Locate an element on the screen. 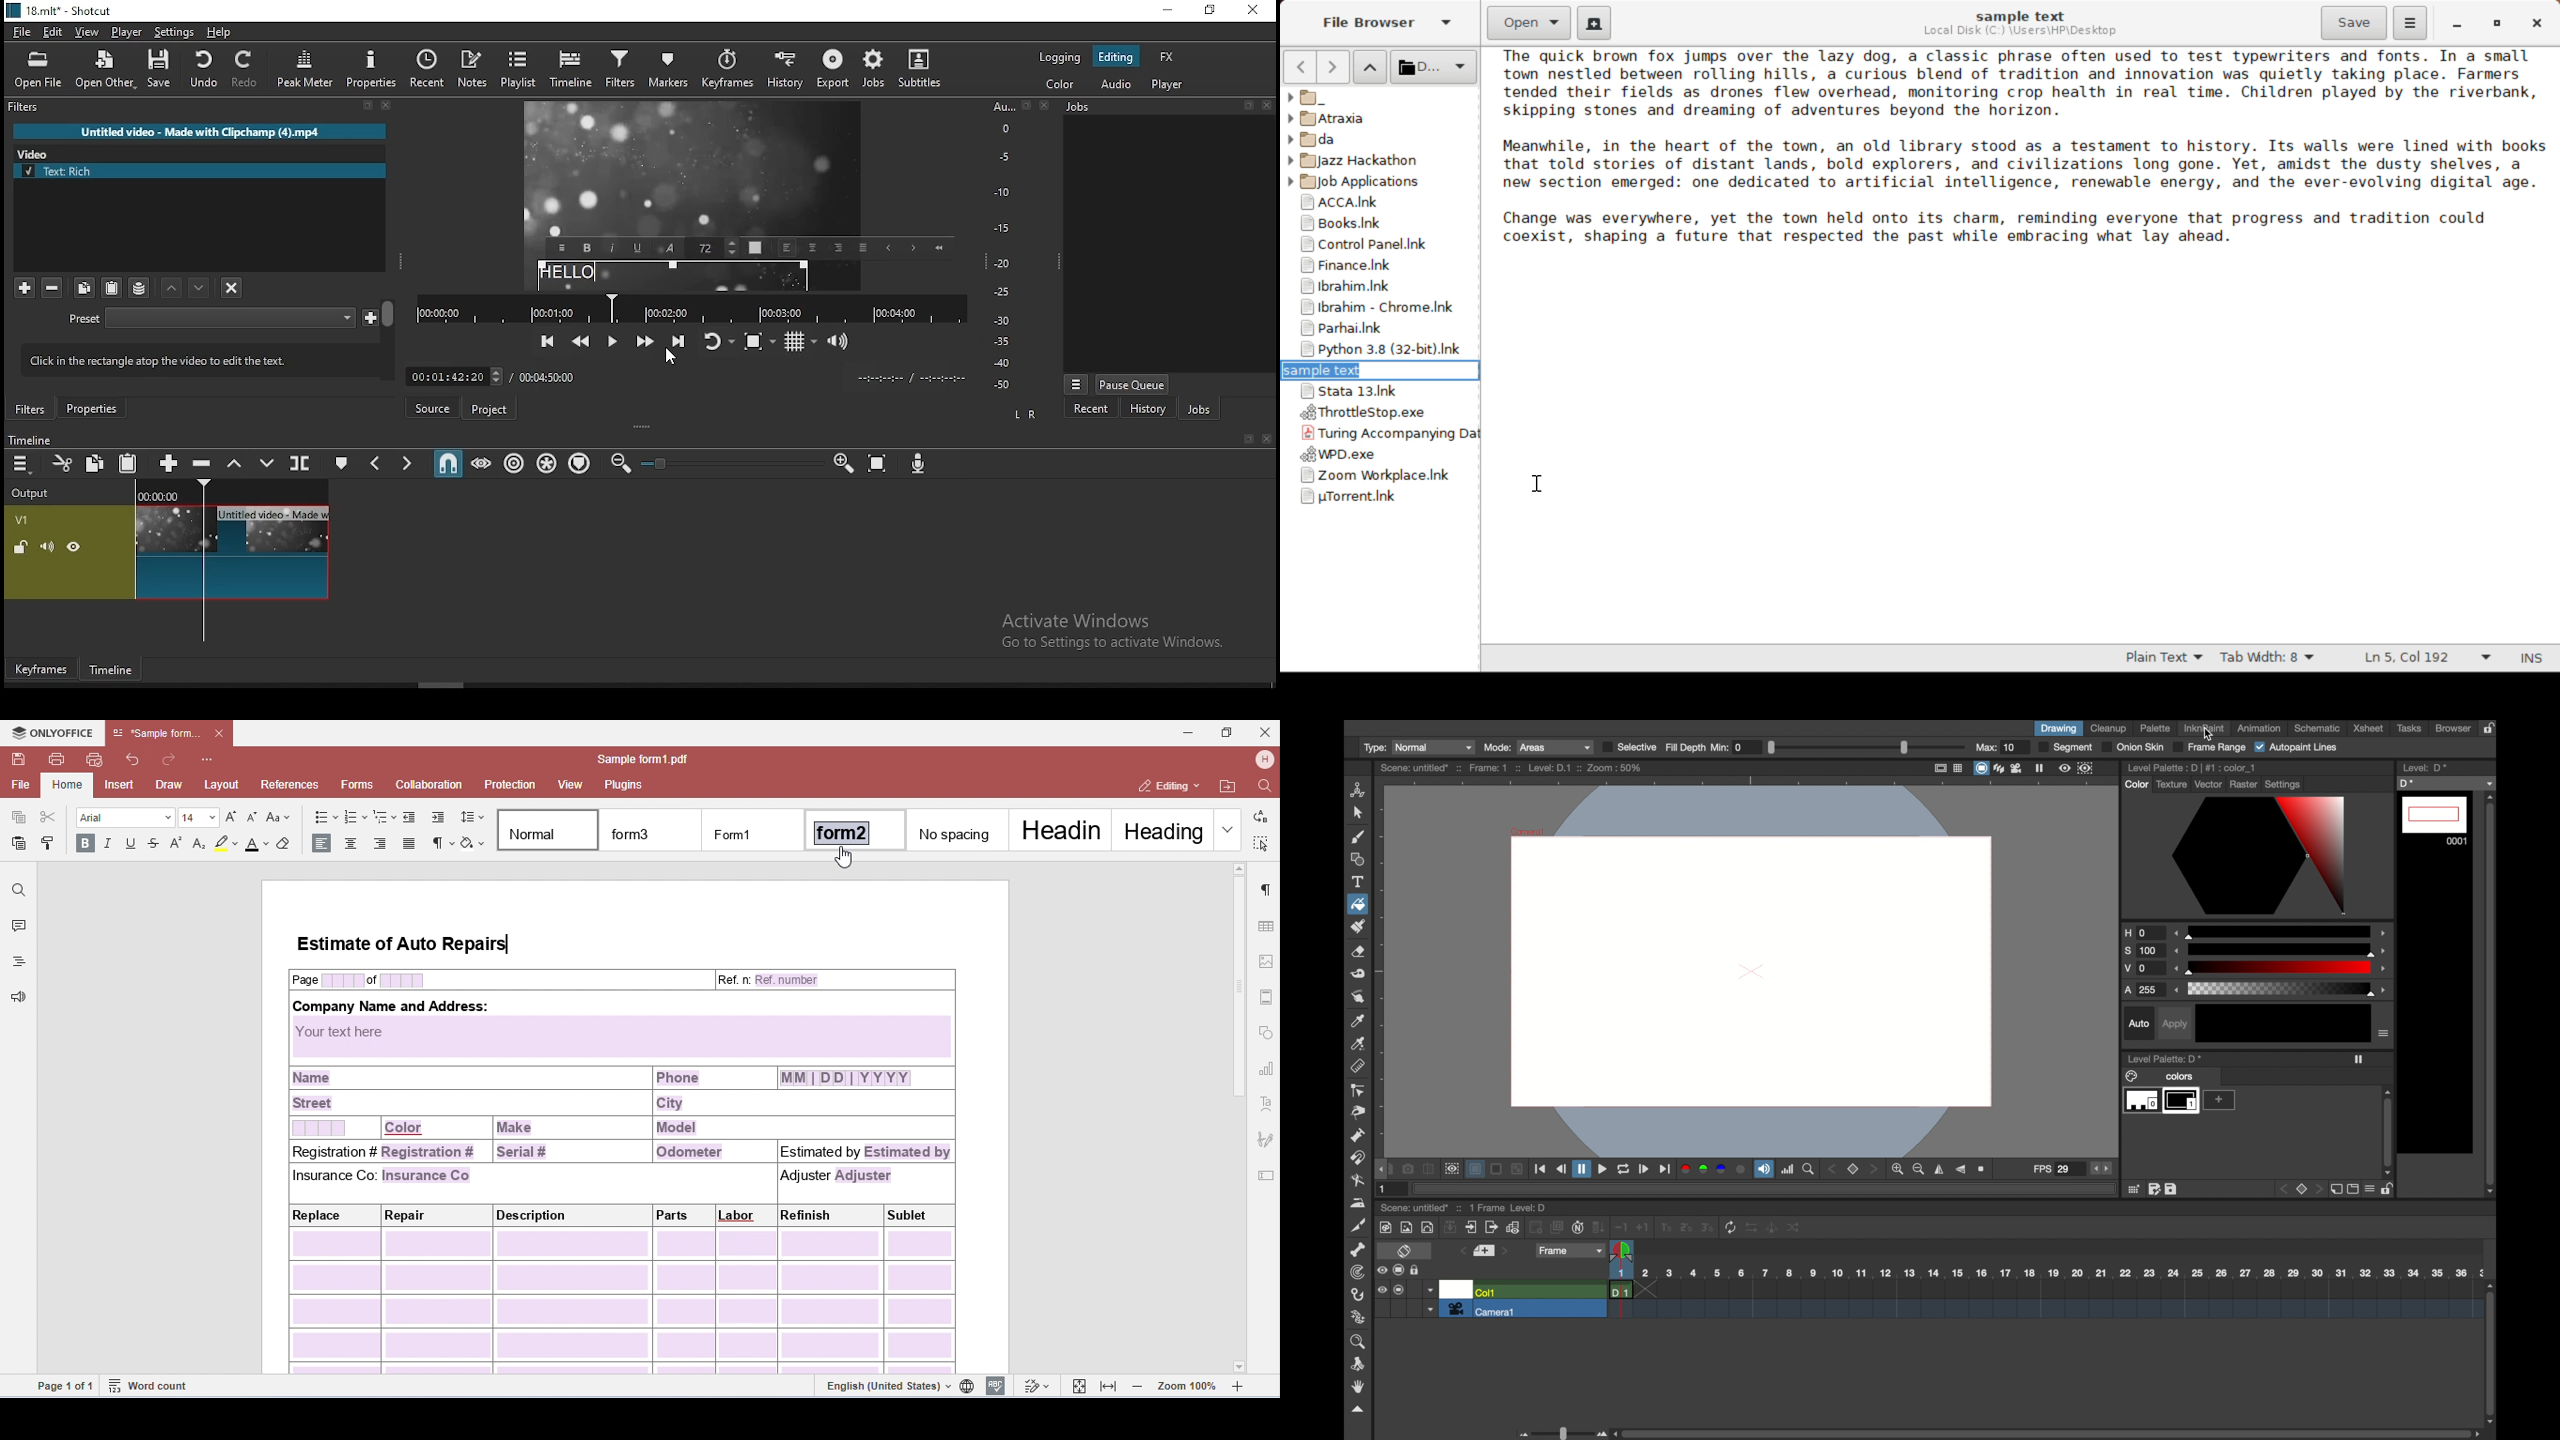 Image resolution: width=2576 pixels, height=1456 pixels. subtitles is located at coordinates (925, 72).